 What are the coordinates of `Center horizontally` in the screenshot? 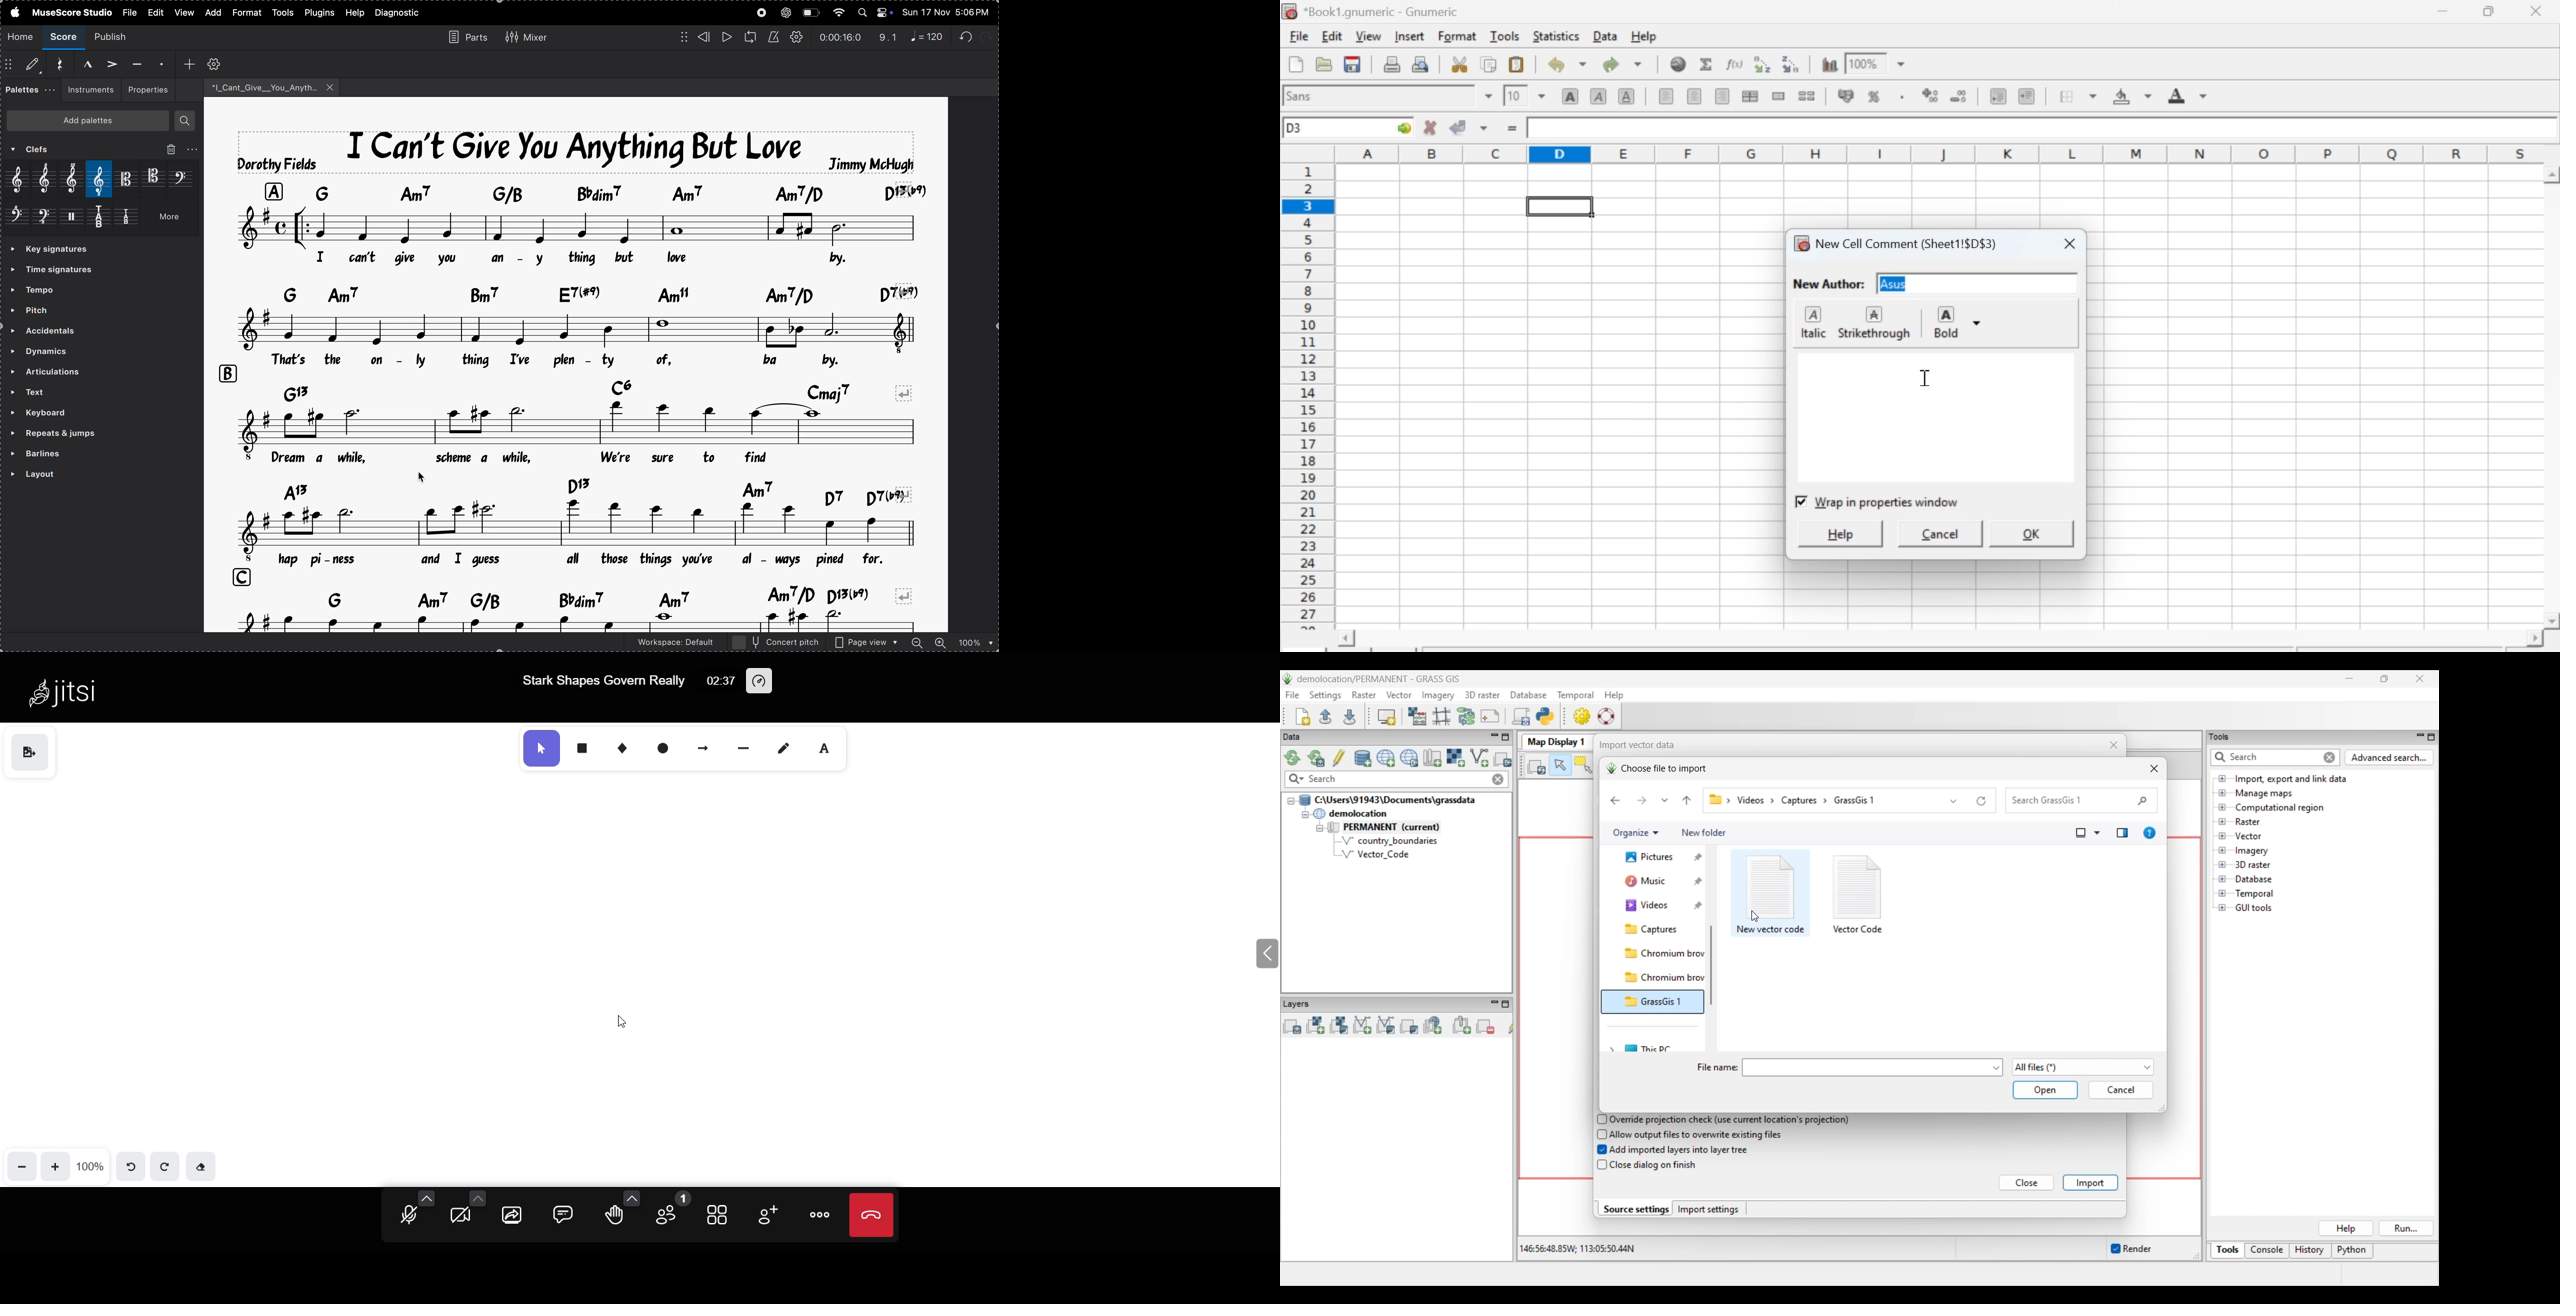 It's located at (1693, 95).